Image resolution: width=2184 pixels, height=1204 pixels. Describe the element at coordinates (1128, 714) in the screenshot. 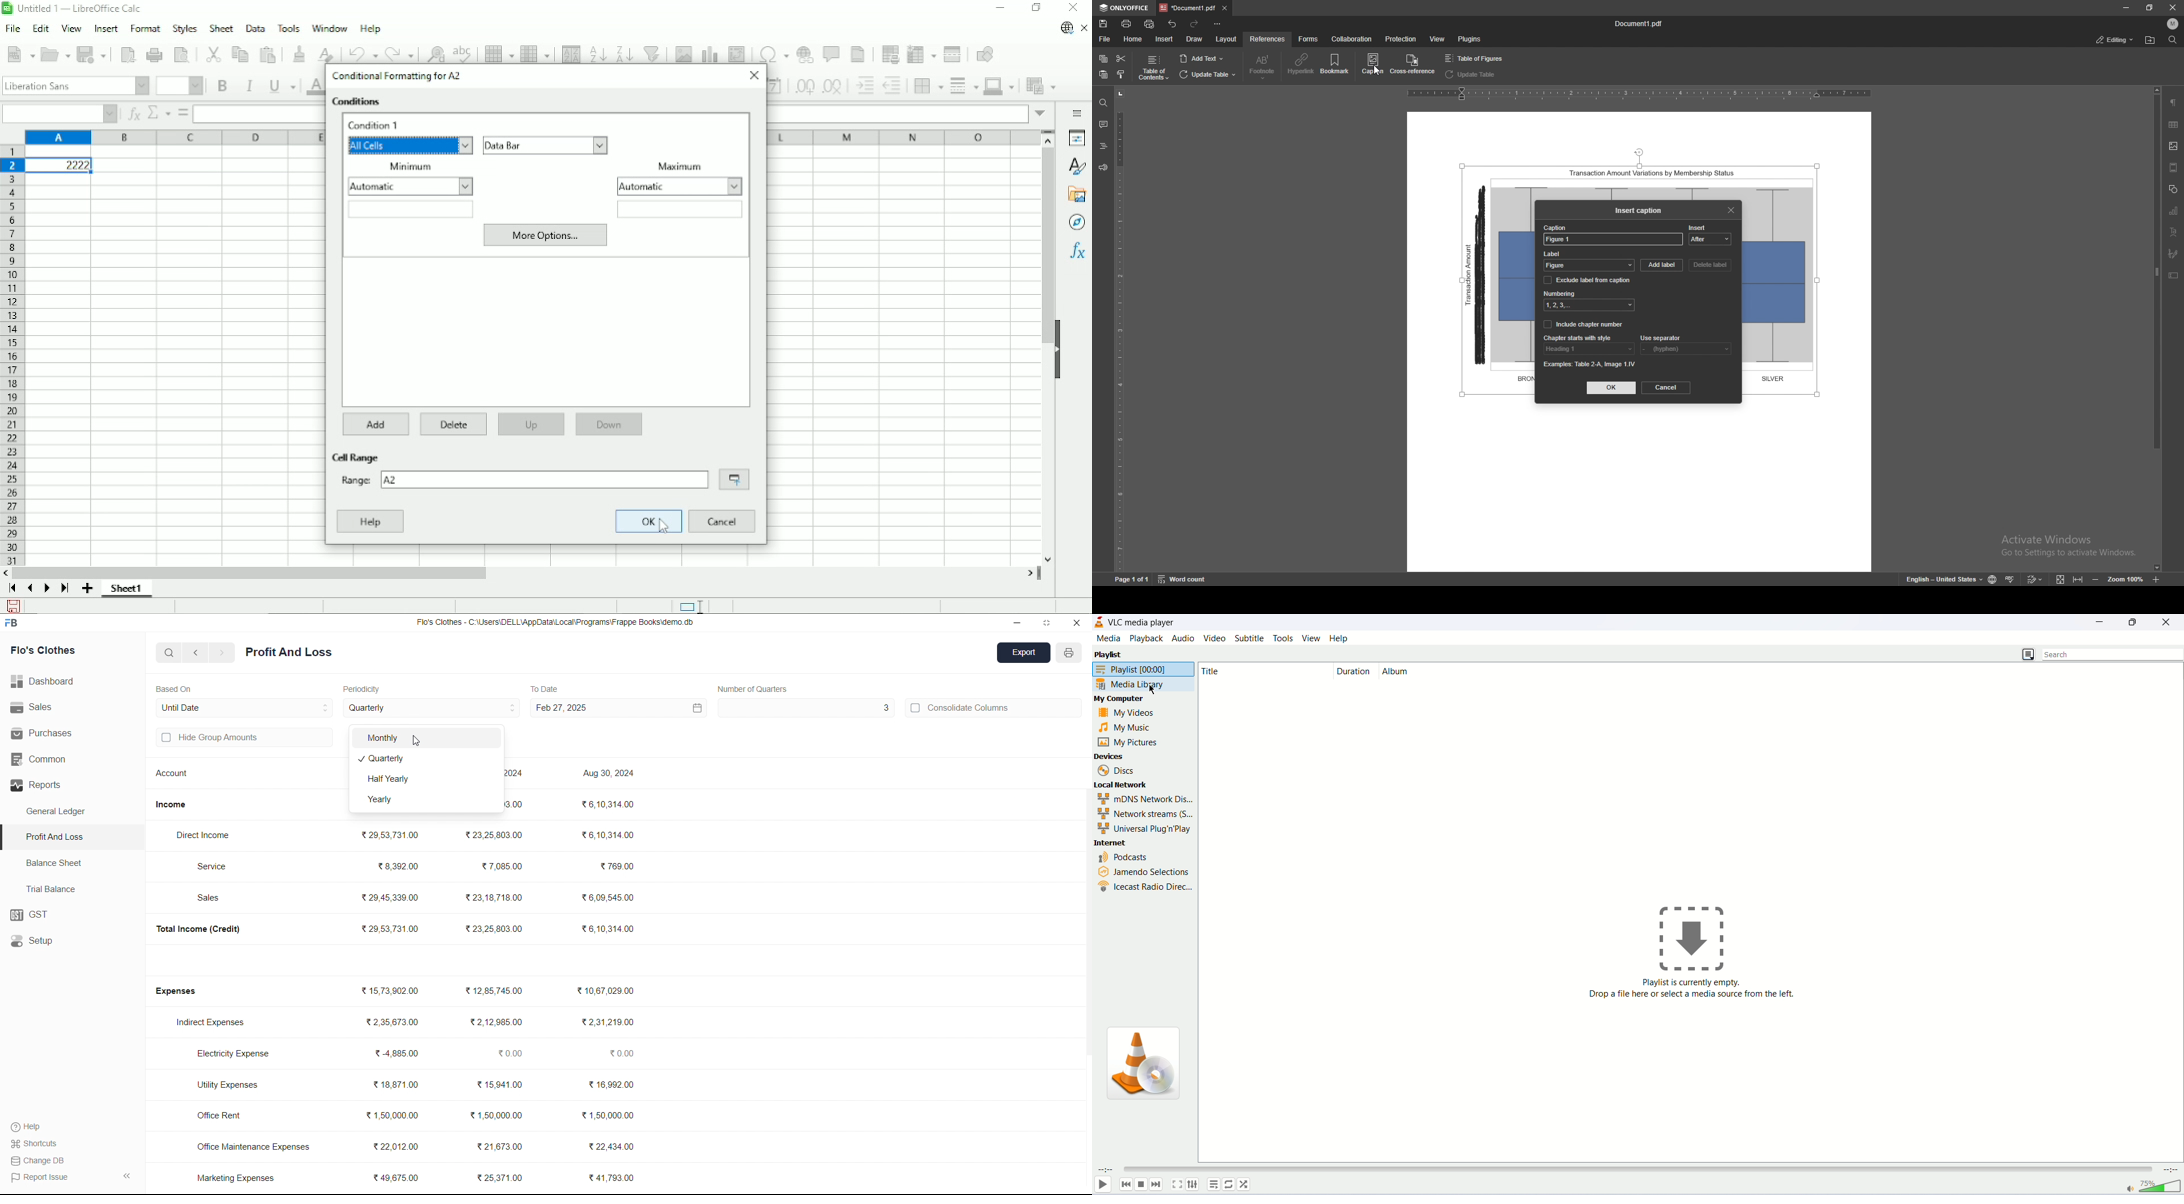

I see `my videos` at that location.